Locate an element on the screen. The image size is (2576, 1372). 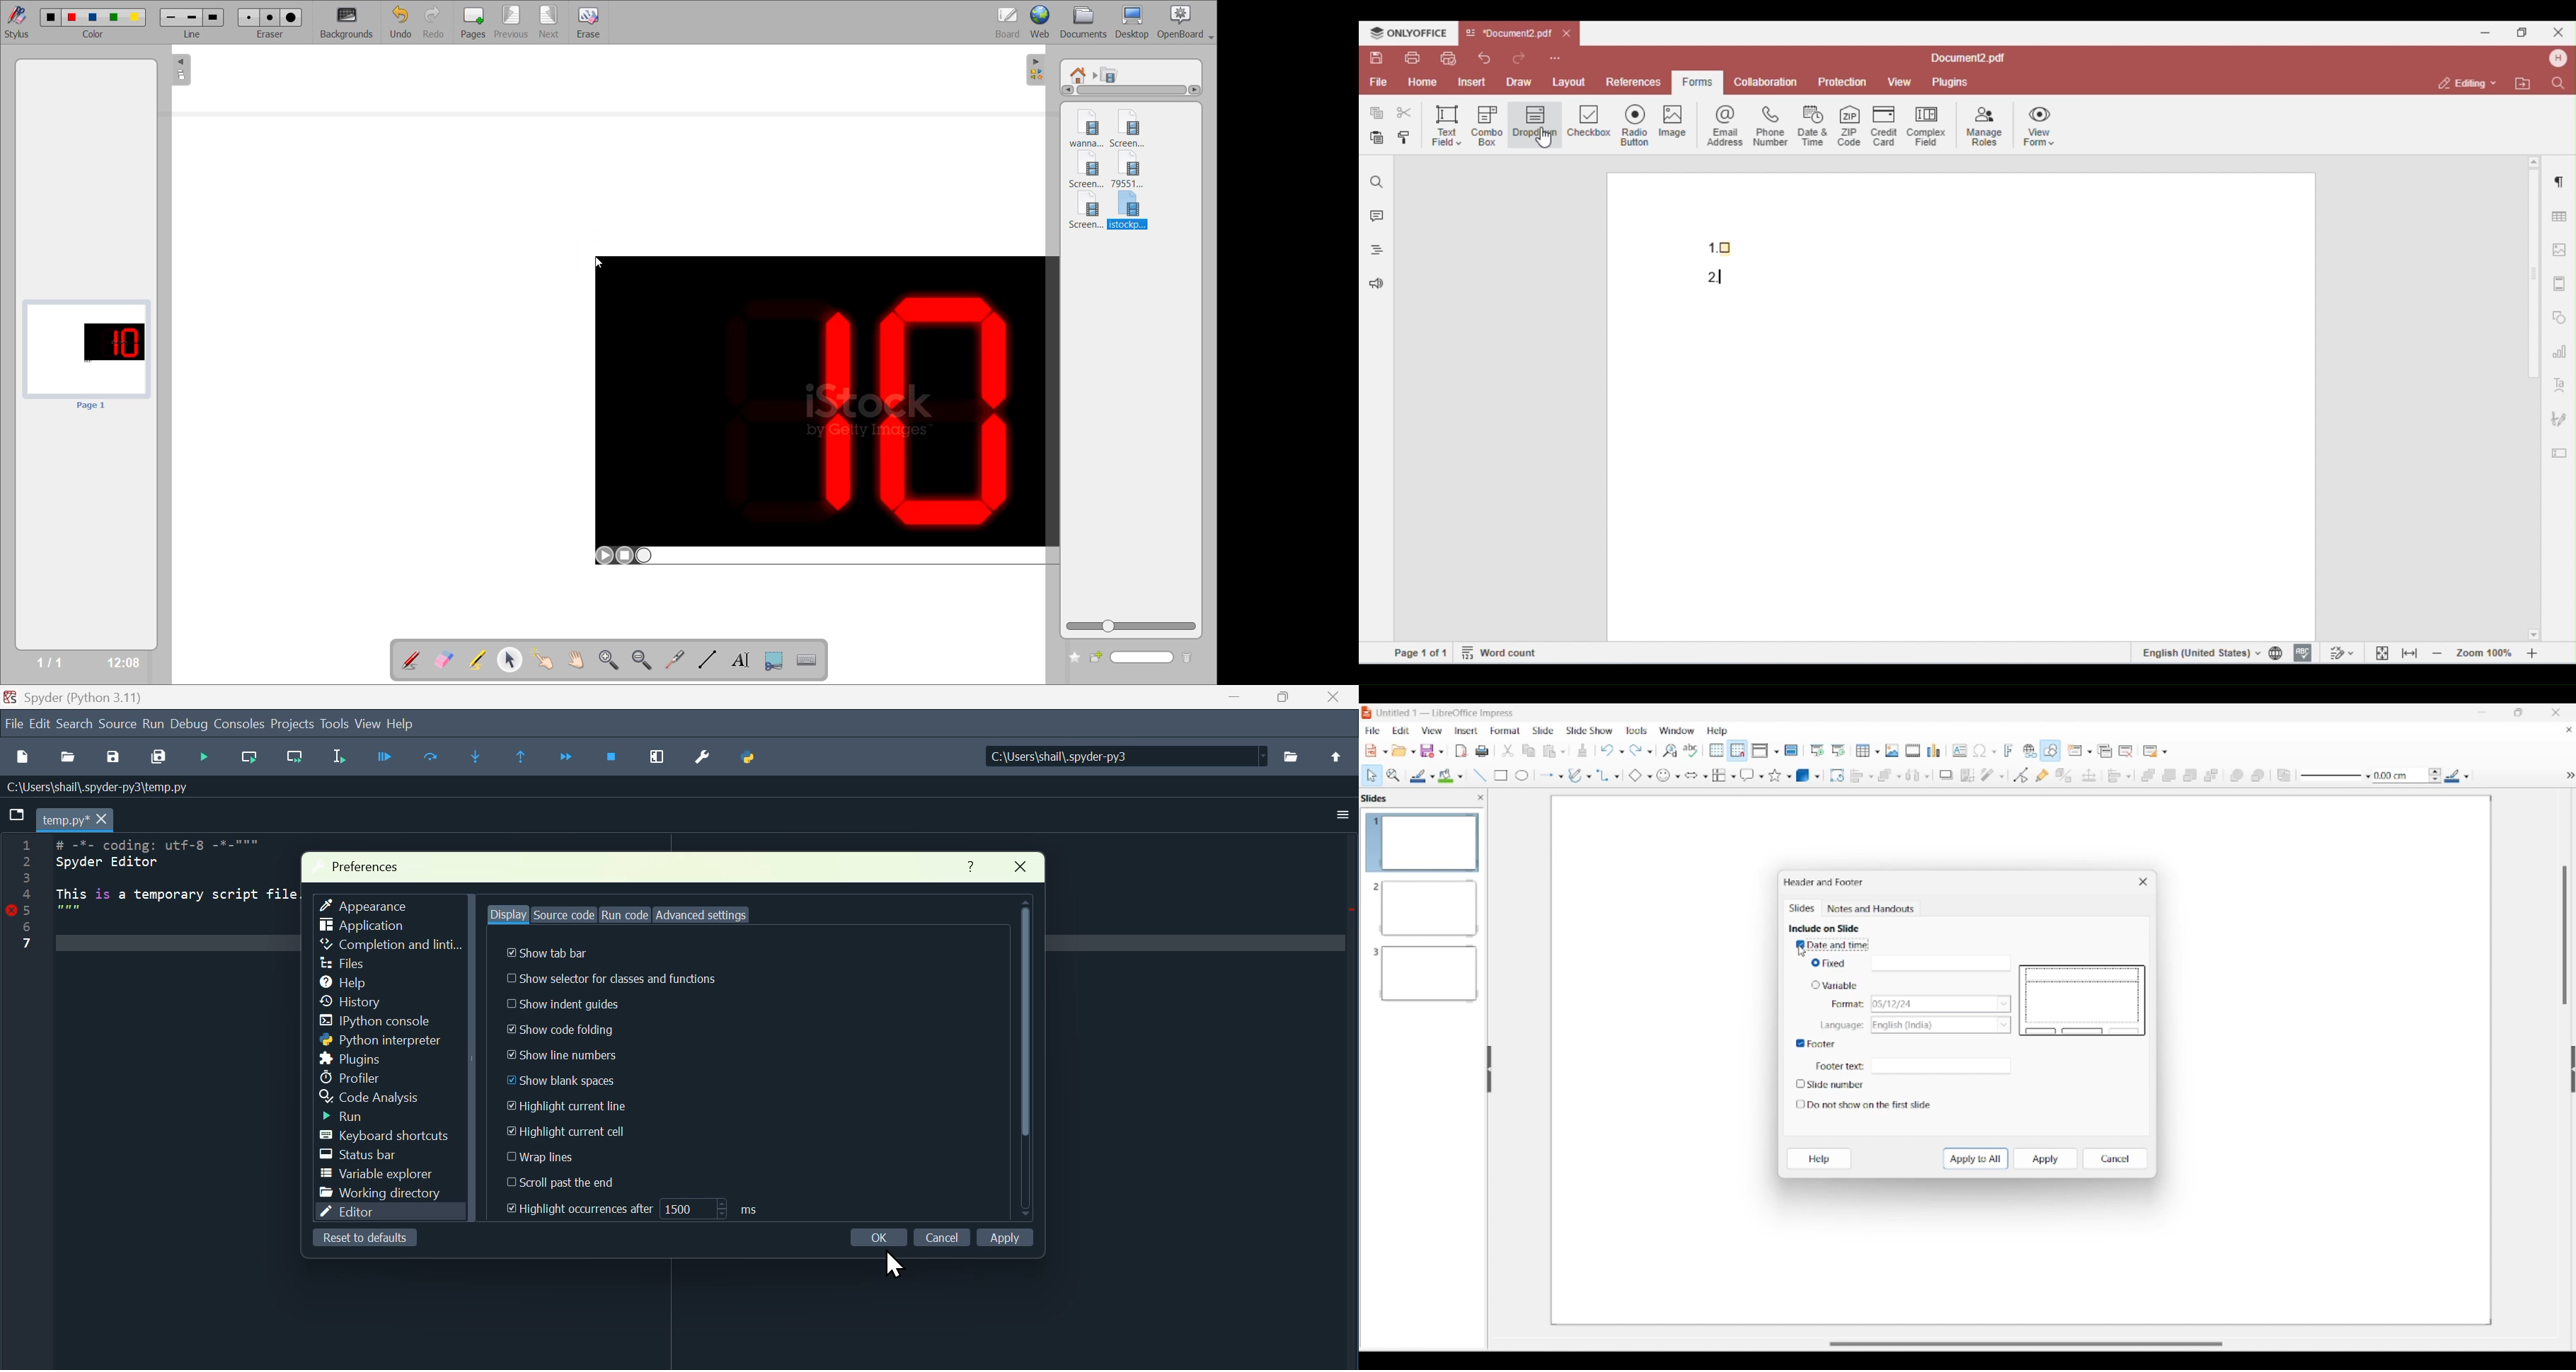
Position and size is located at coordinates (2089, 775).